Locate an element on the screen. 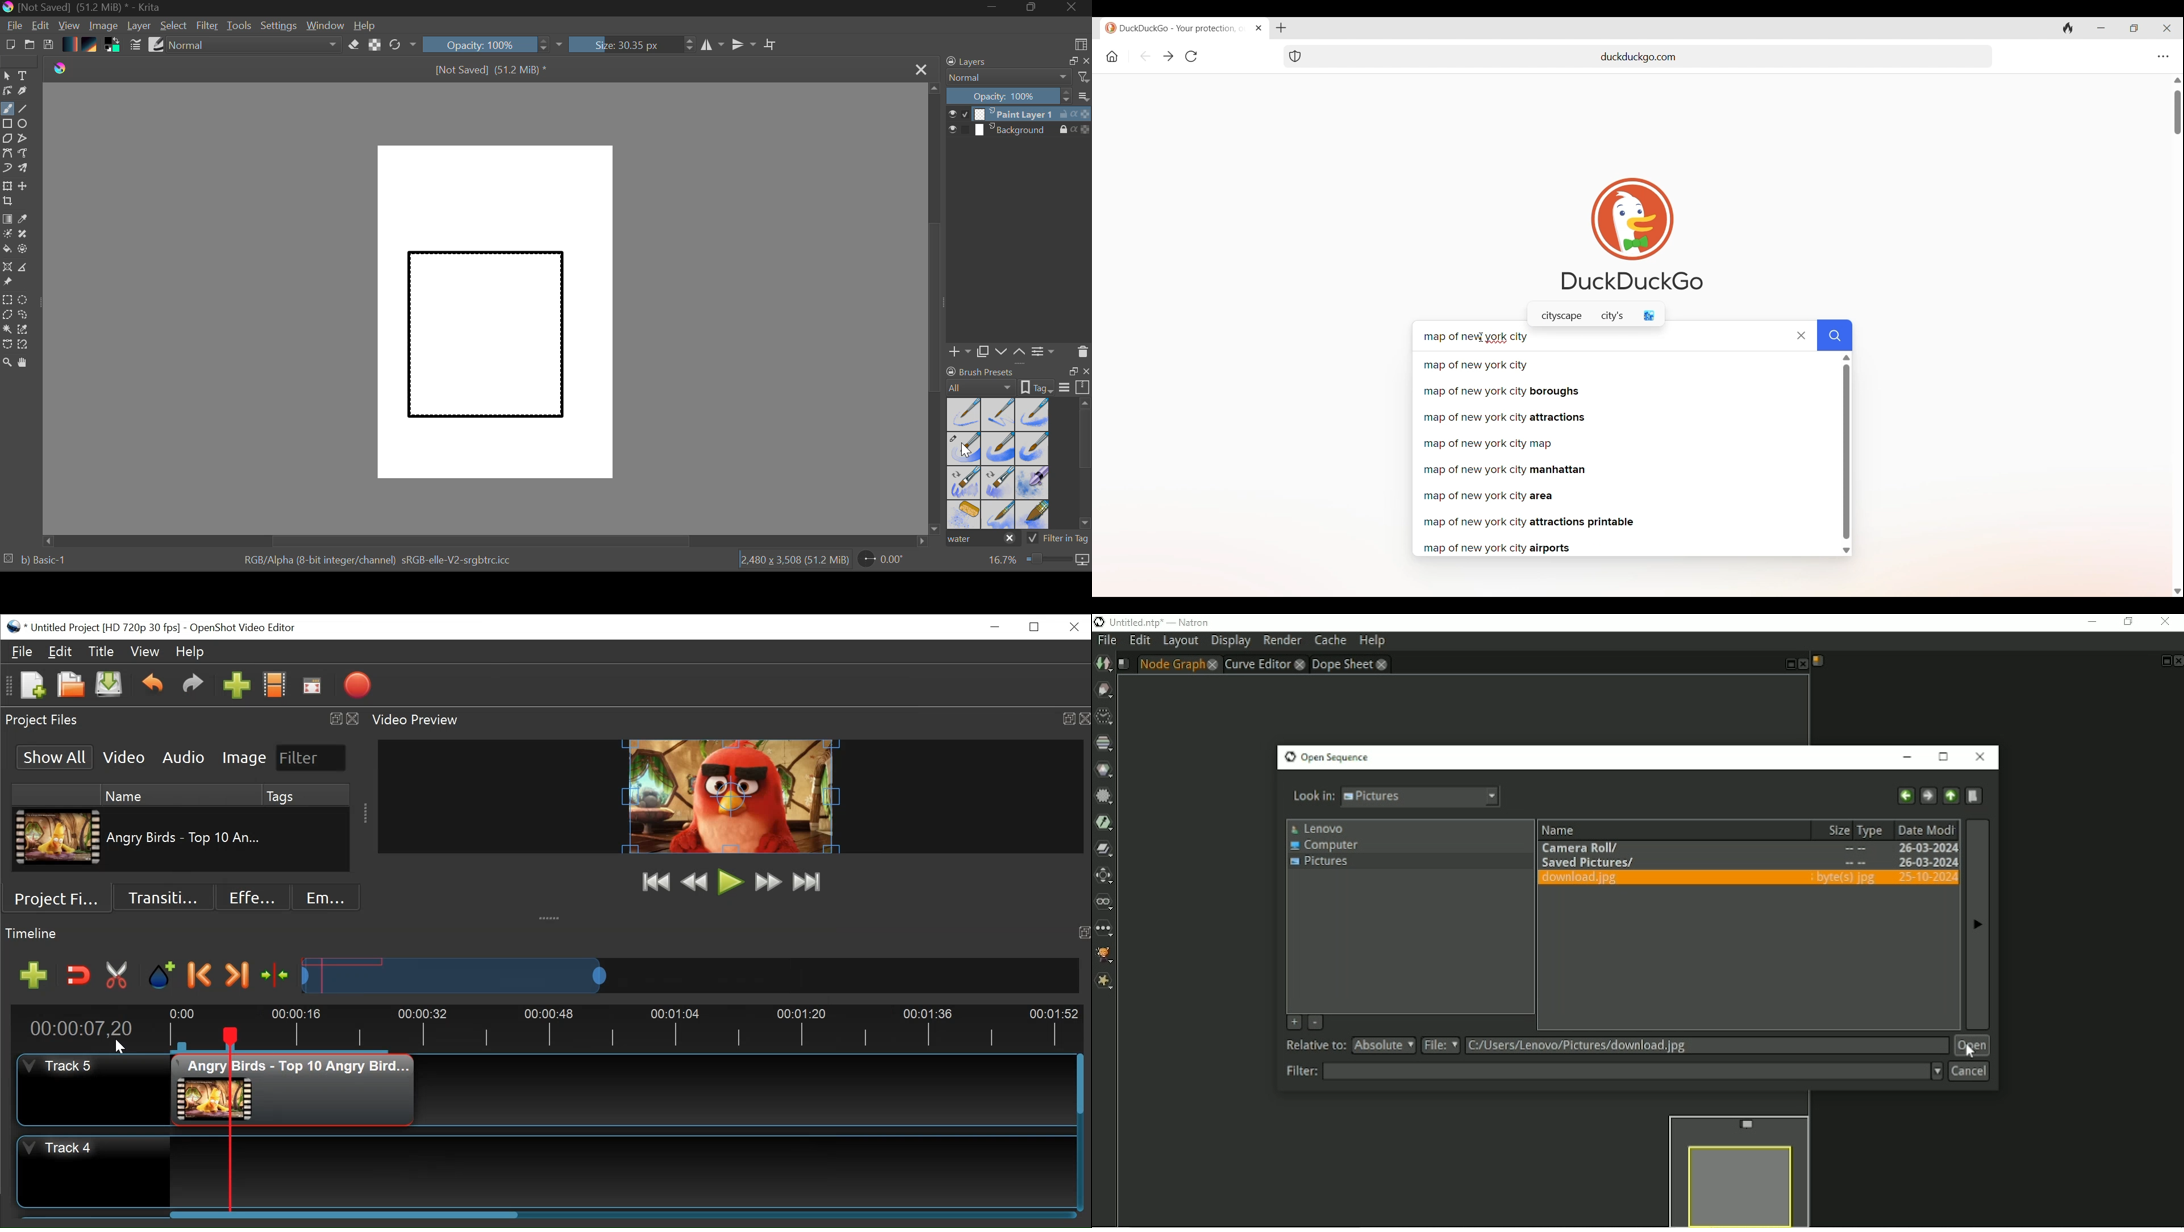 The height and width of the screenshot is (1232, 2184). Water C - Special Blobs is located at coordinates (1033, 484).